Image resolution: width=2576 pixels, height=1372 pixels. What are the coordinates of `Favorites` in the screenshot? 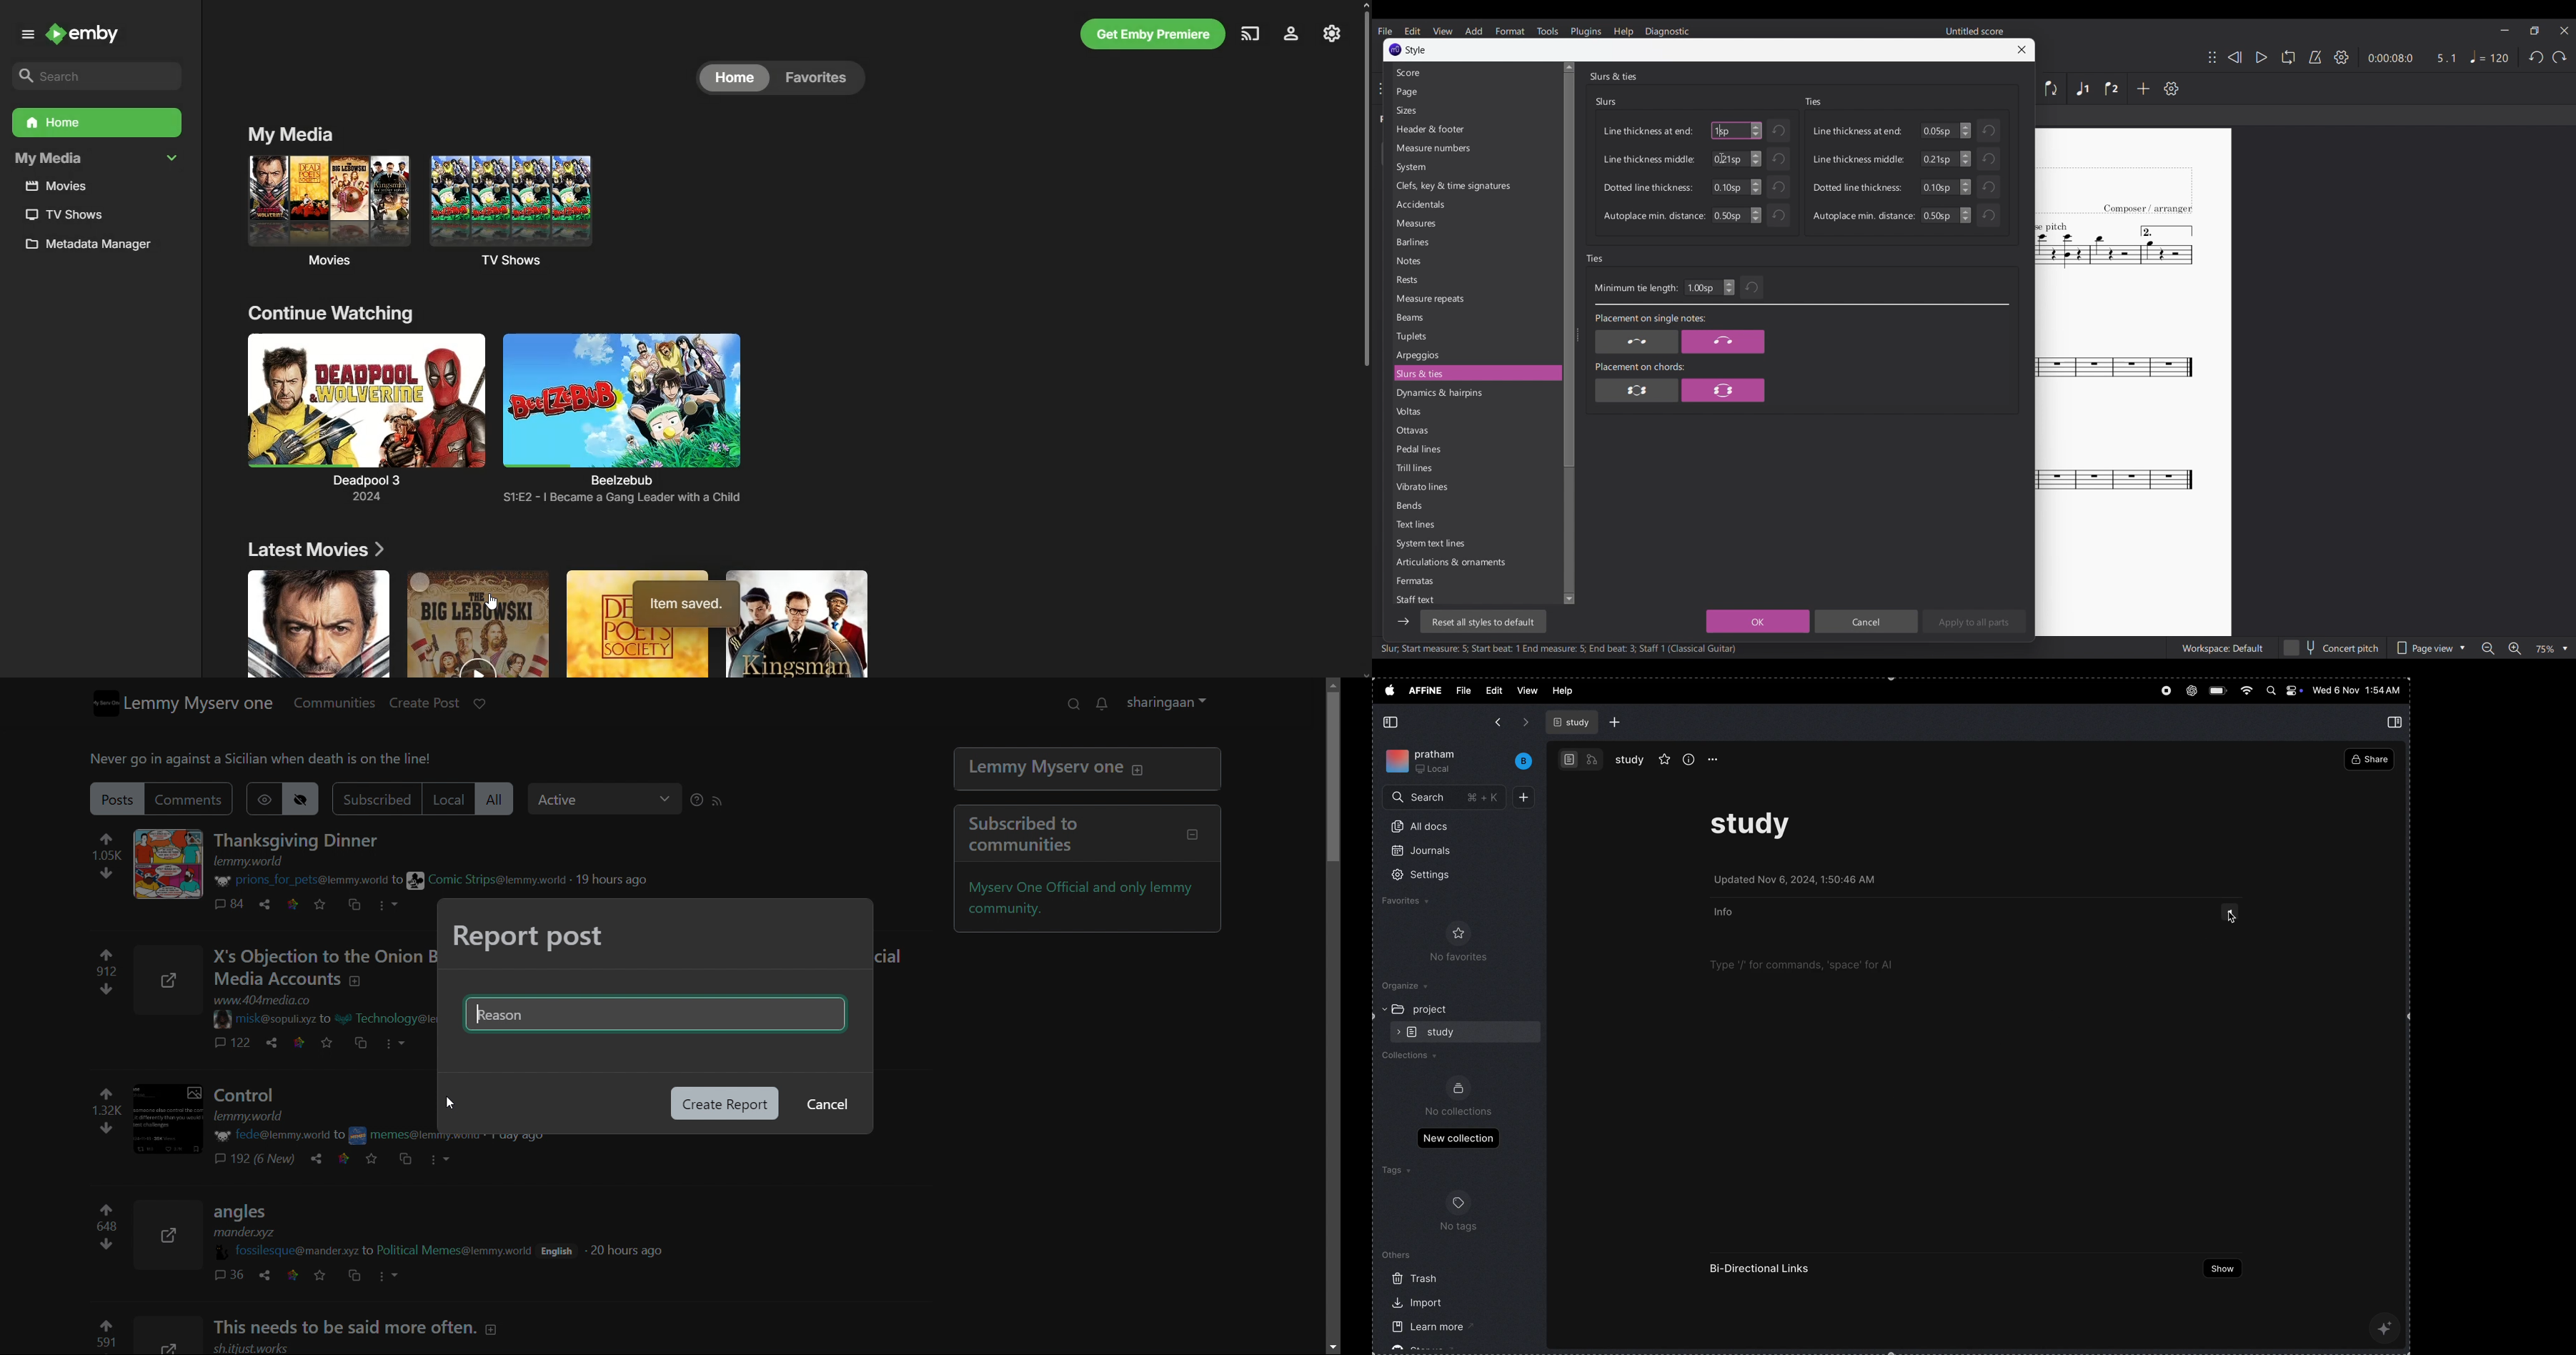 It's located at (820, 78).